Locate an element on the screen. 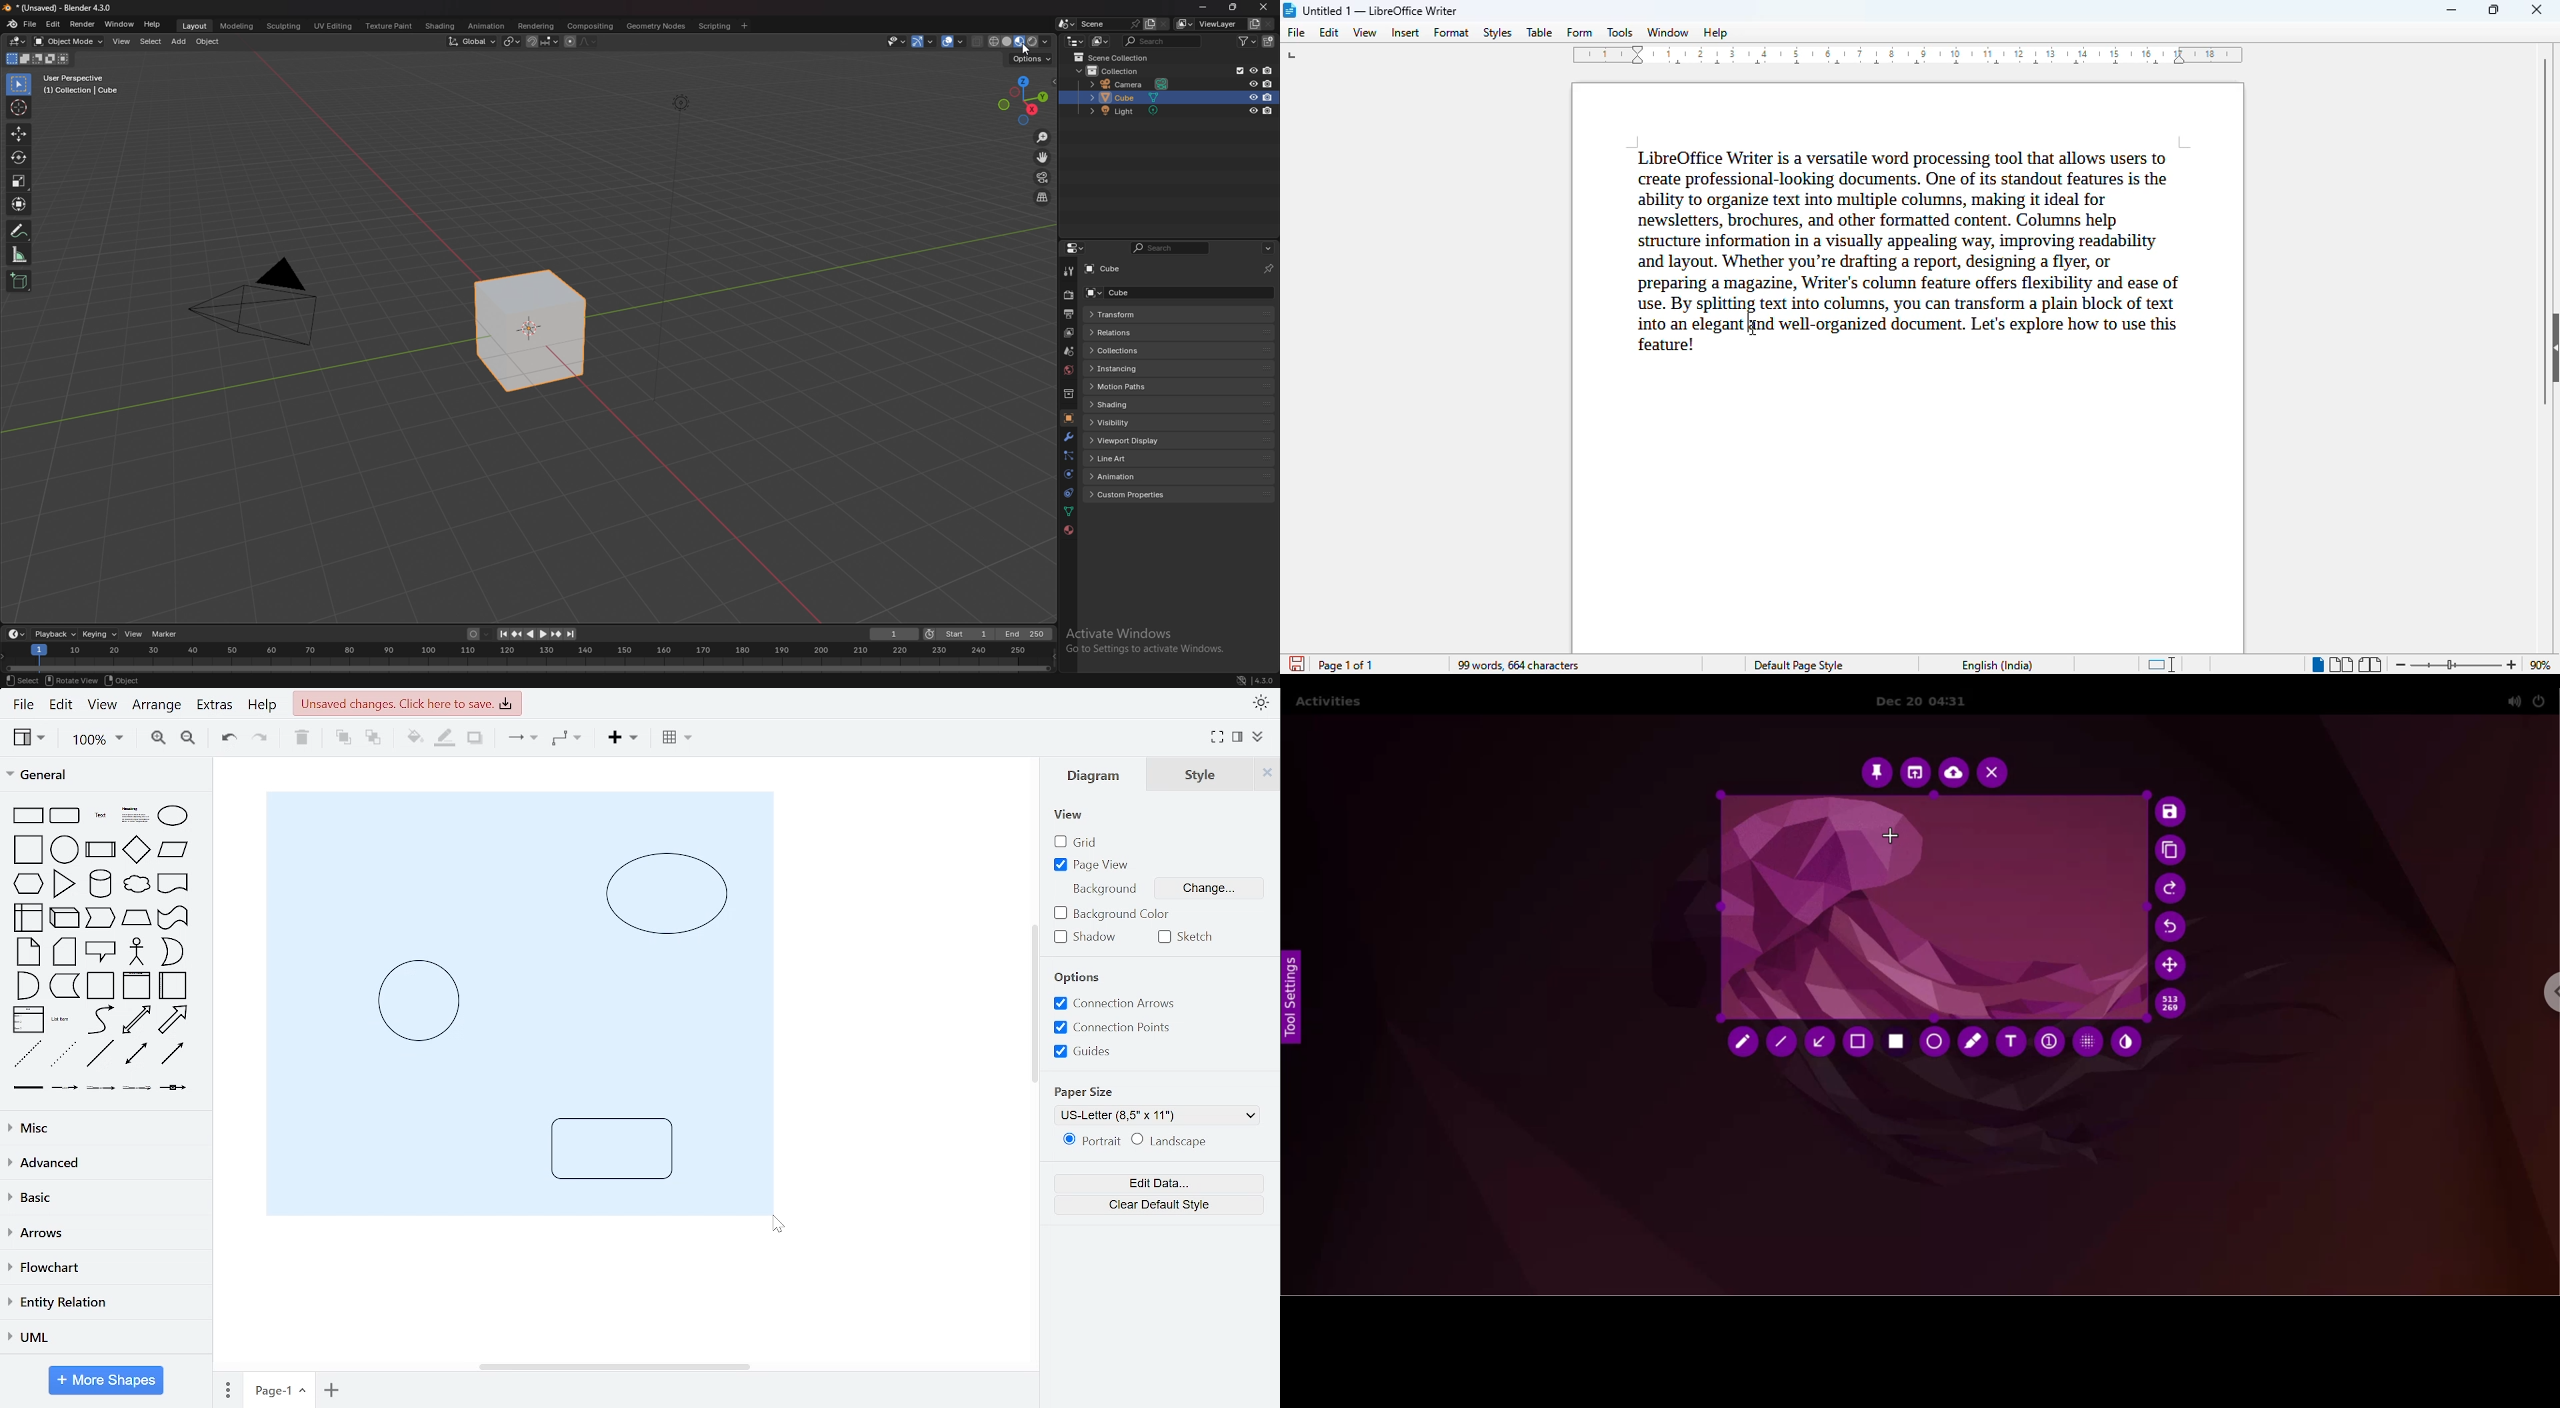 Image resolution: width=2576 pixels, height=1428 pixels. maximize is located at coordinates (2495, 9).